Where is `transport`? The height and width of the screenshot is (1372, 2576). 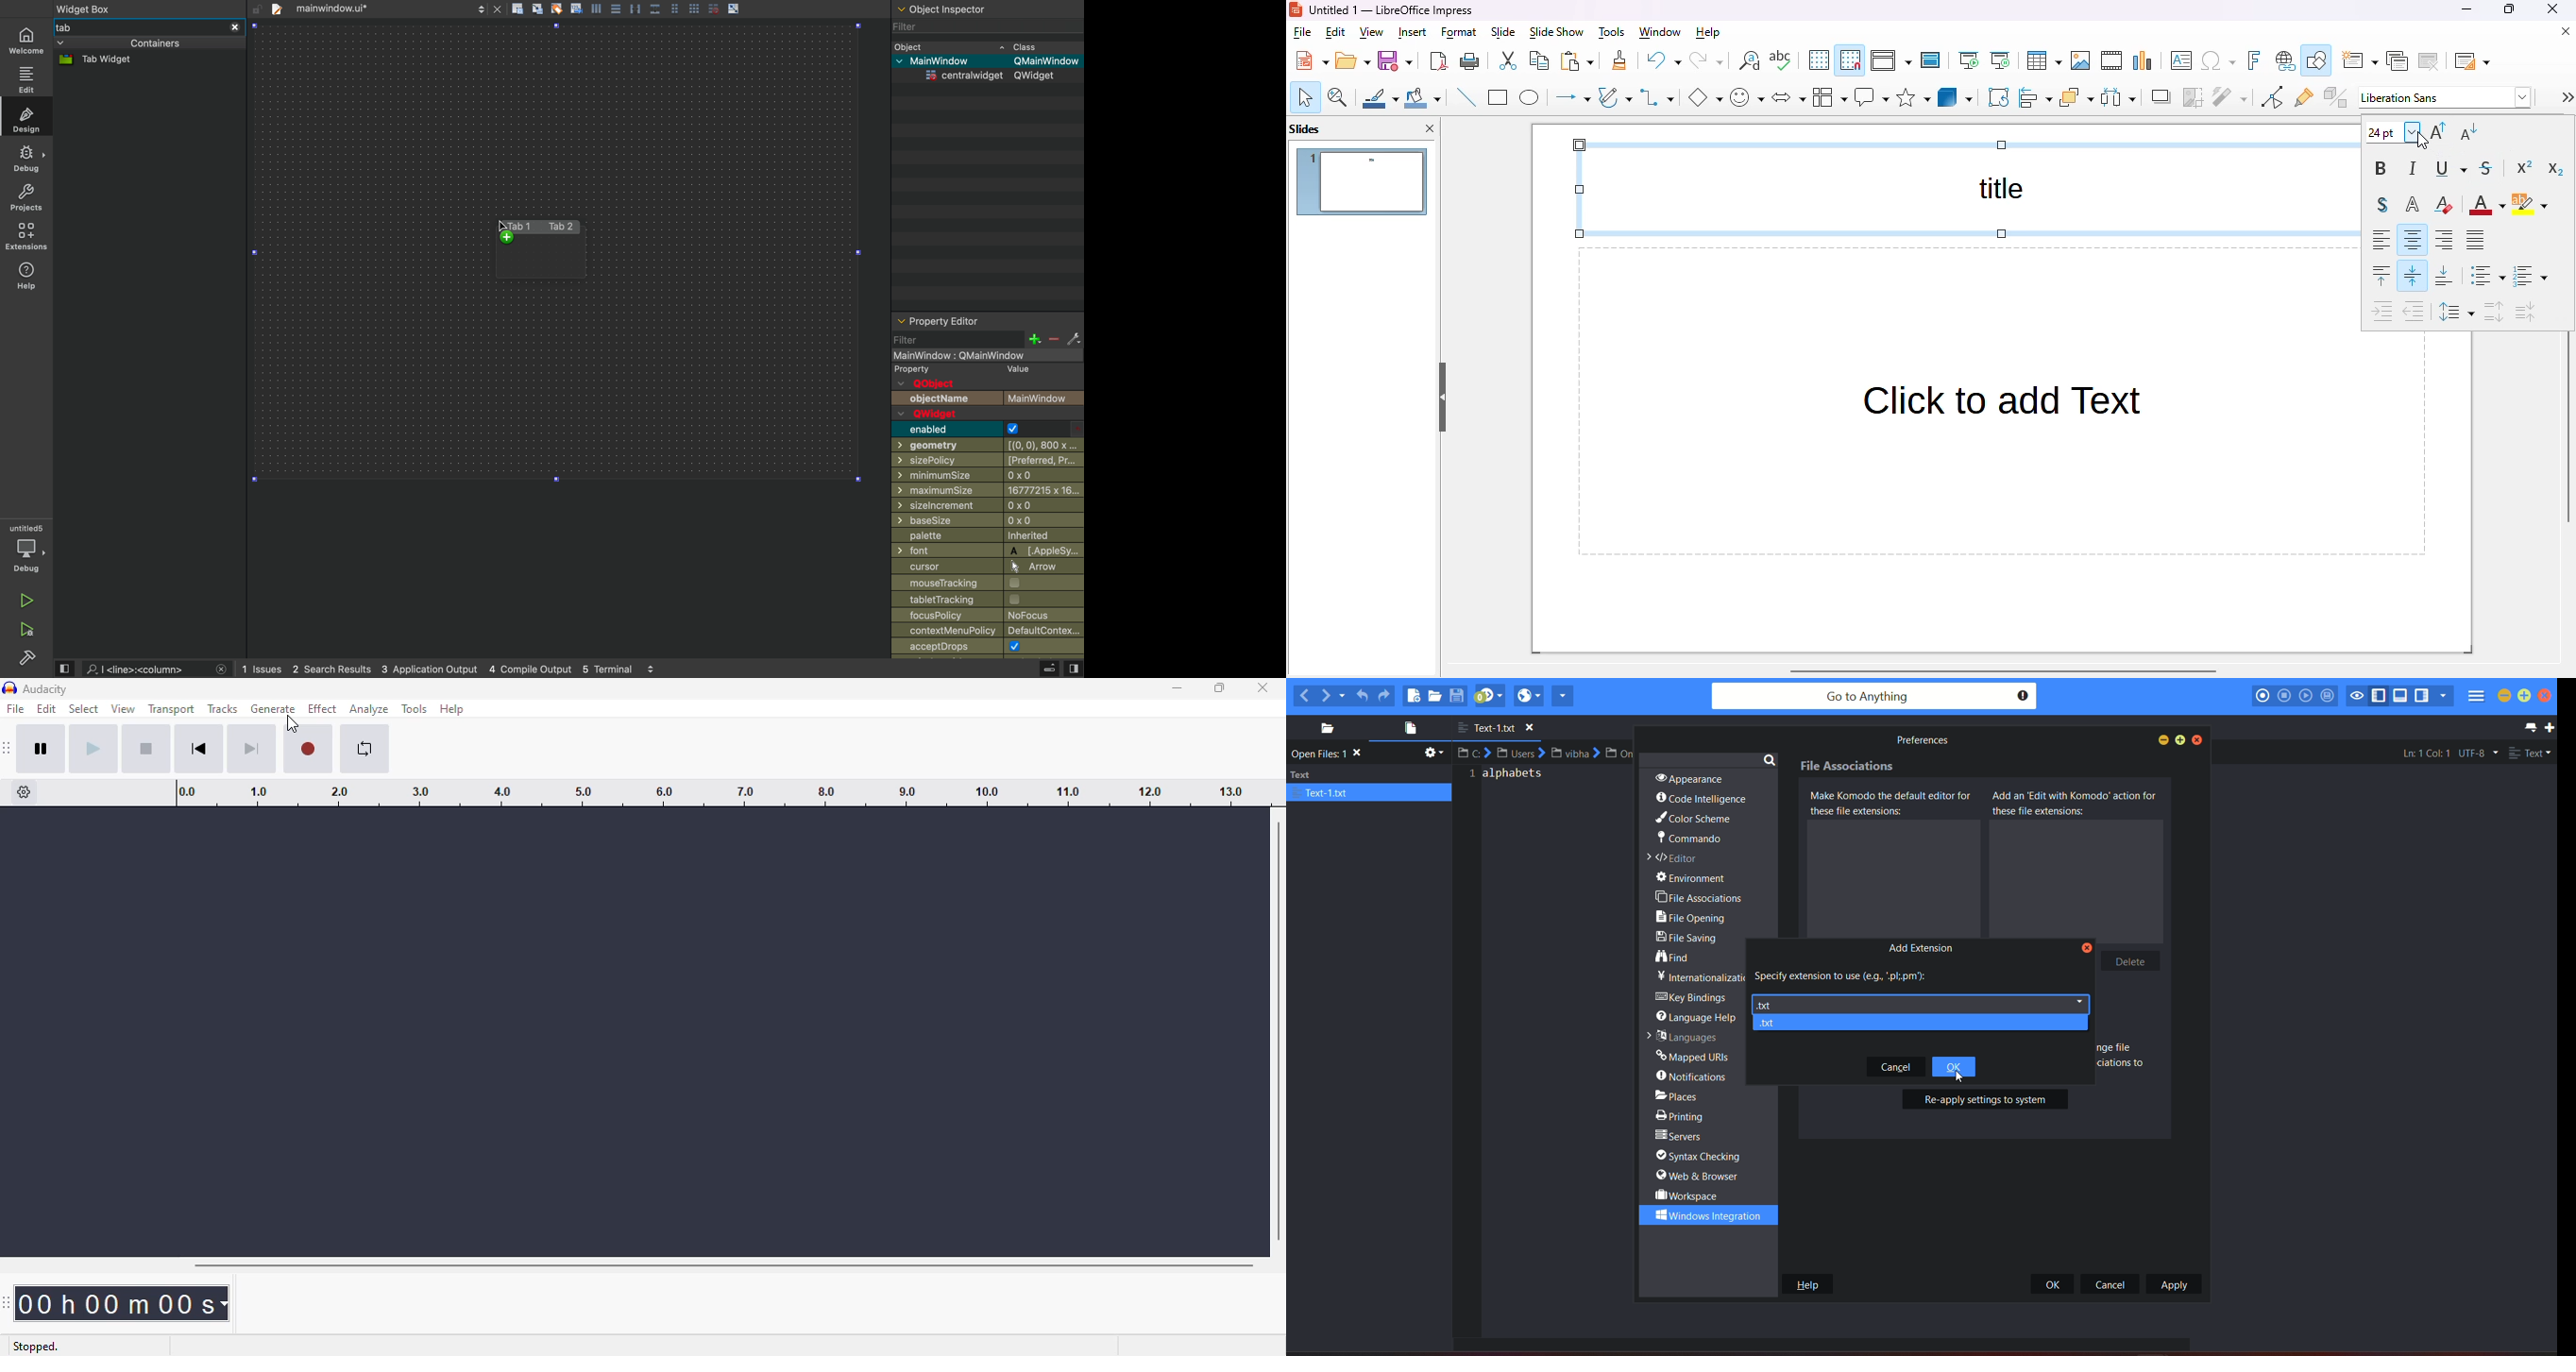 transport is located at coordinates (170, 709).